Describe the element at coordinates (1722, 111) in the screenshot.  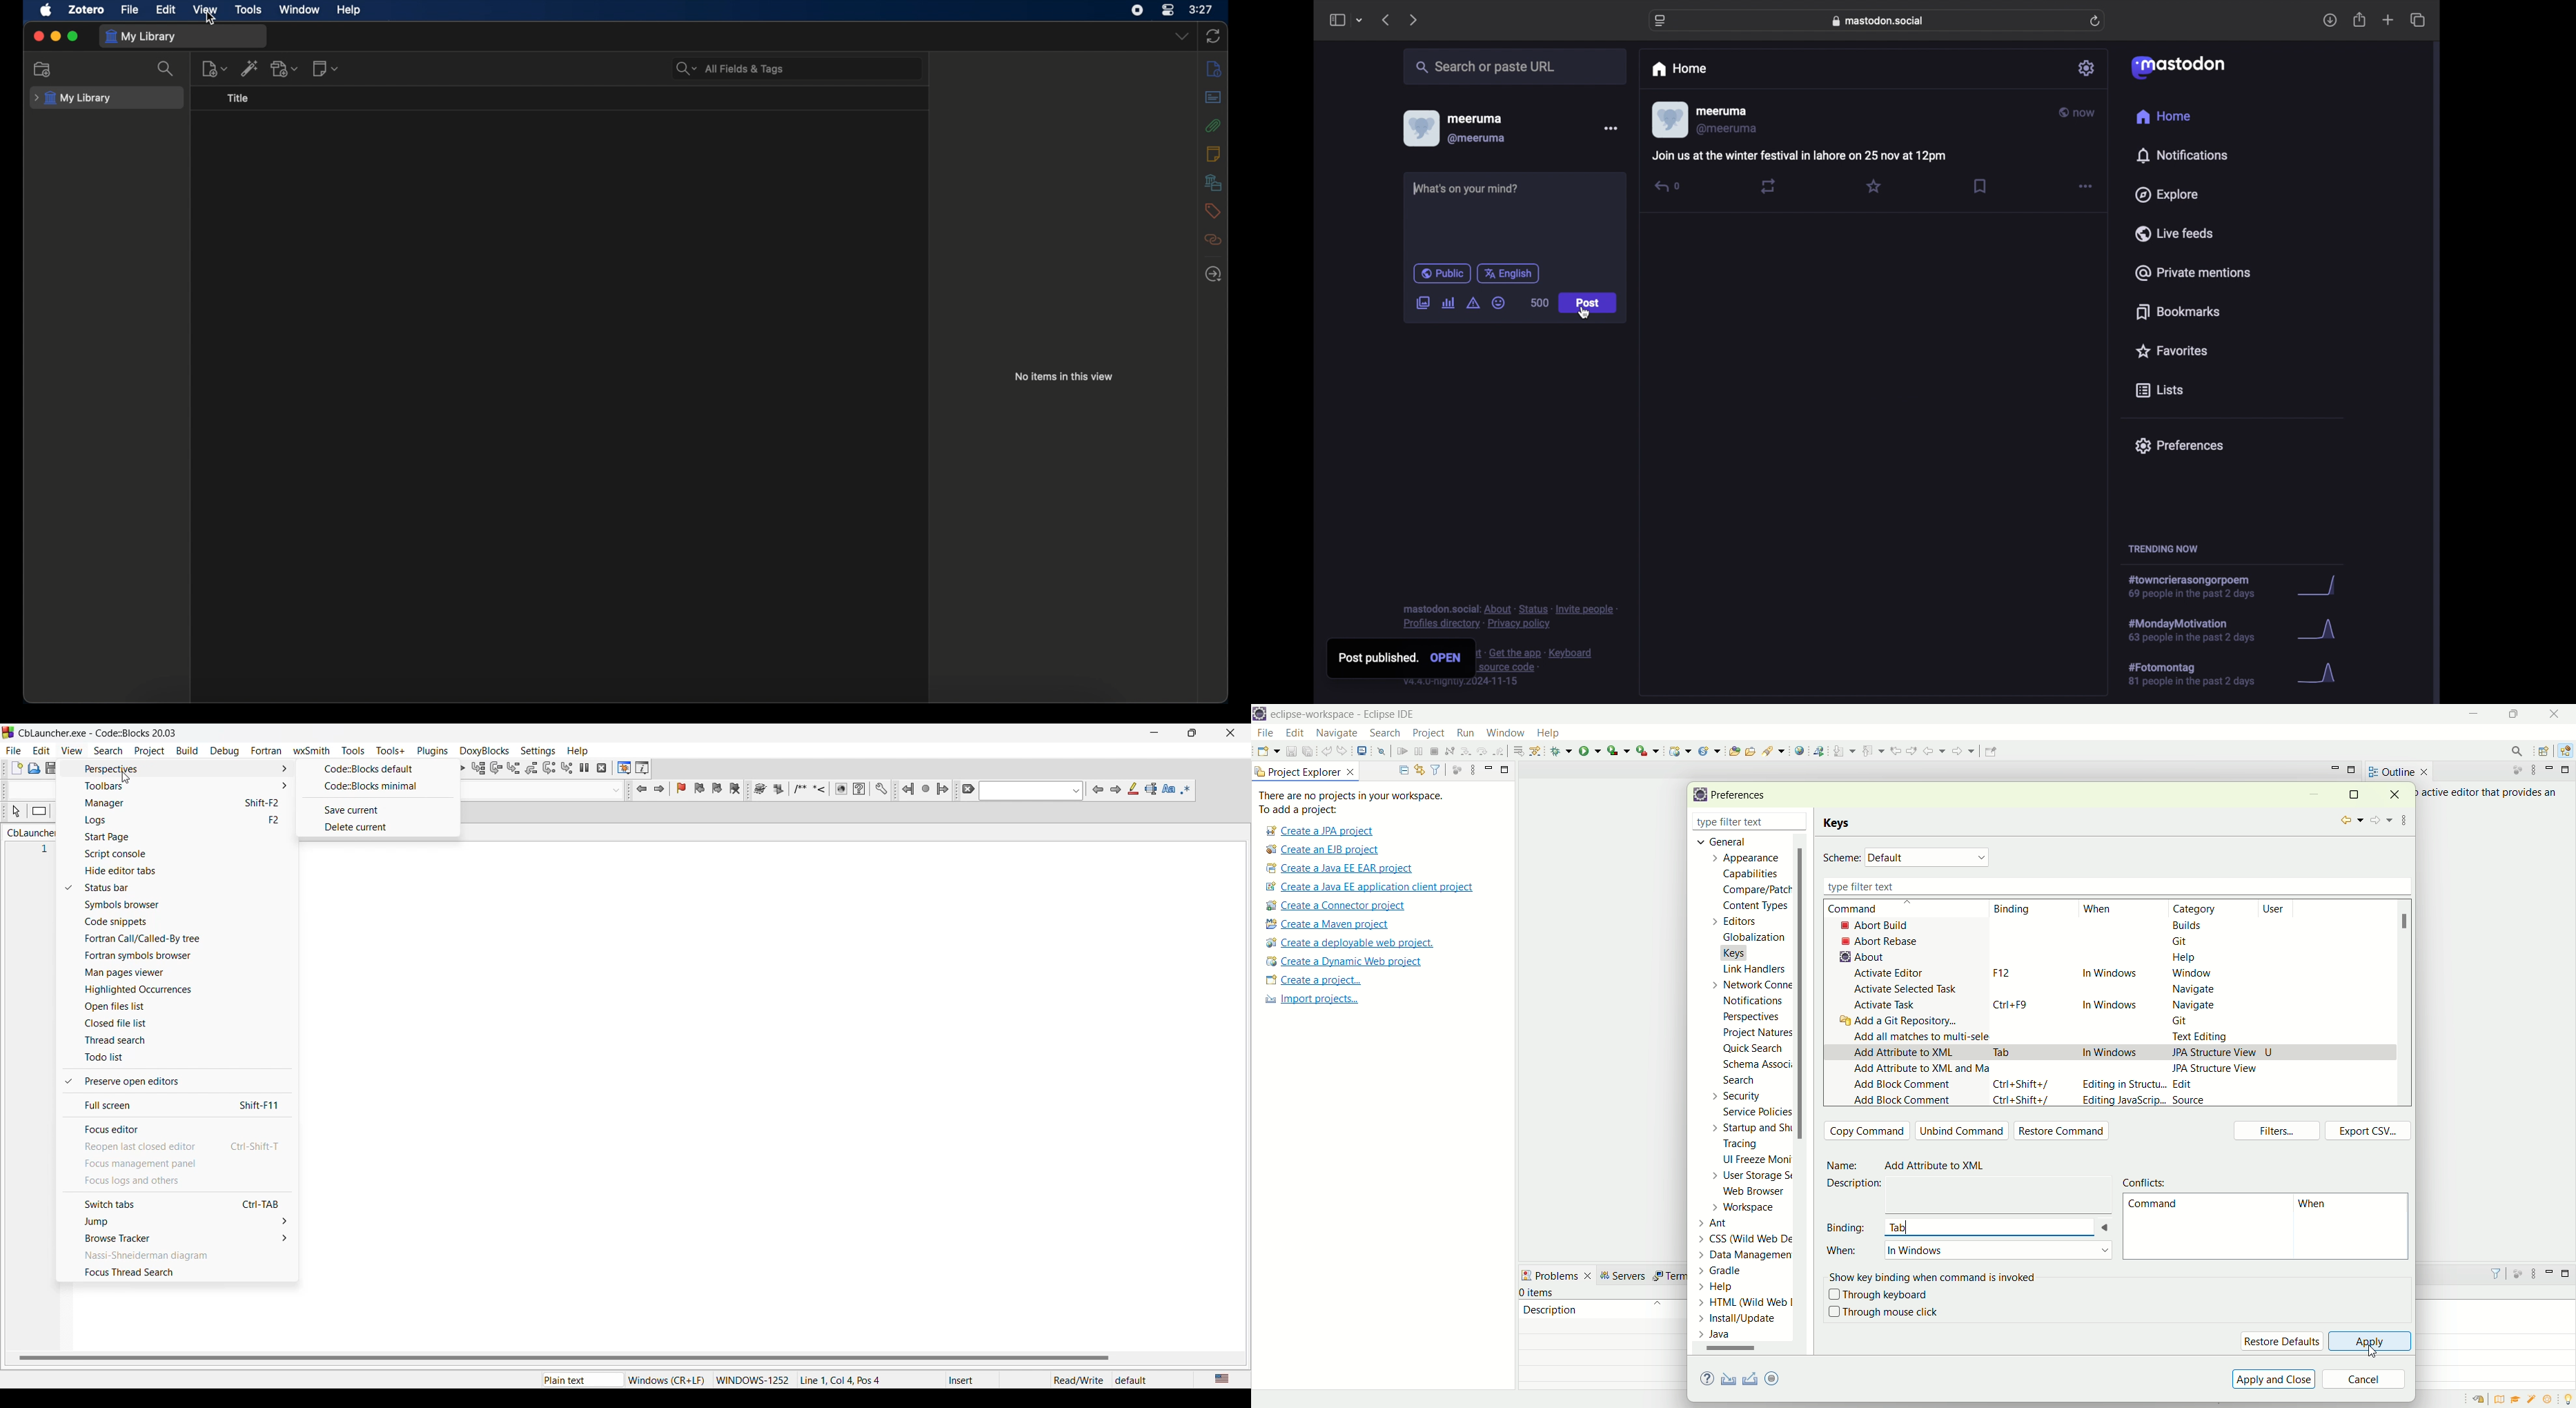
I see `meeruma` at that location.